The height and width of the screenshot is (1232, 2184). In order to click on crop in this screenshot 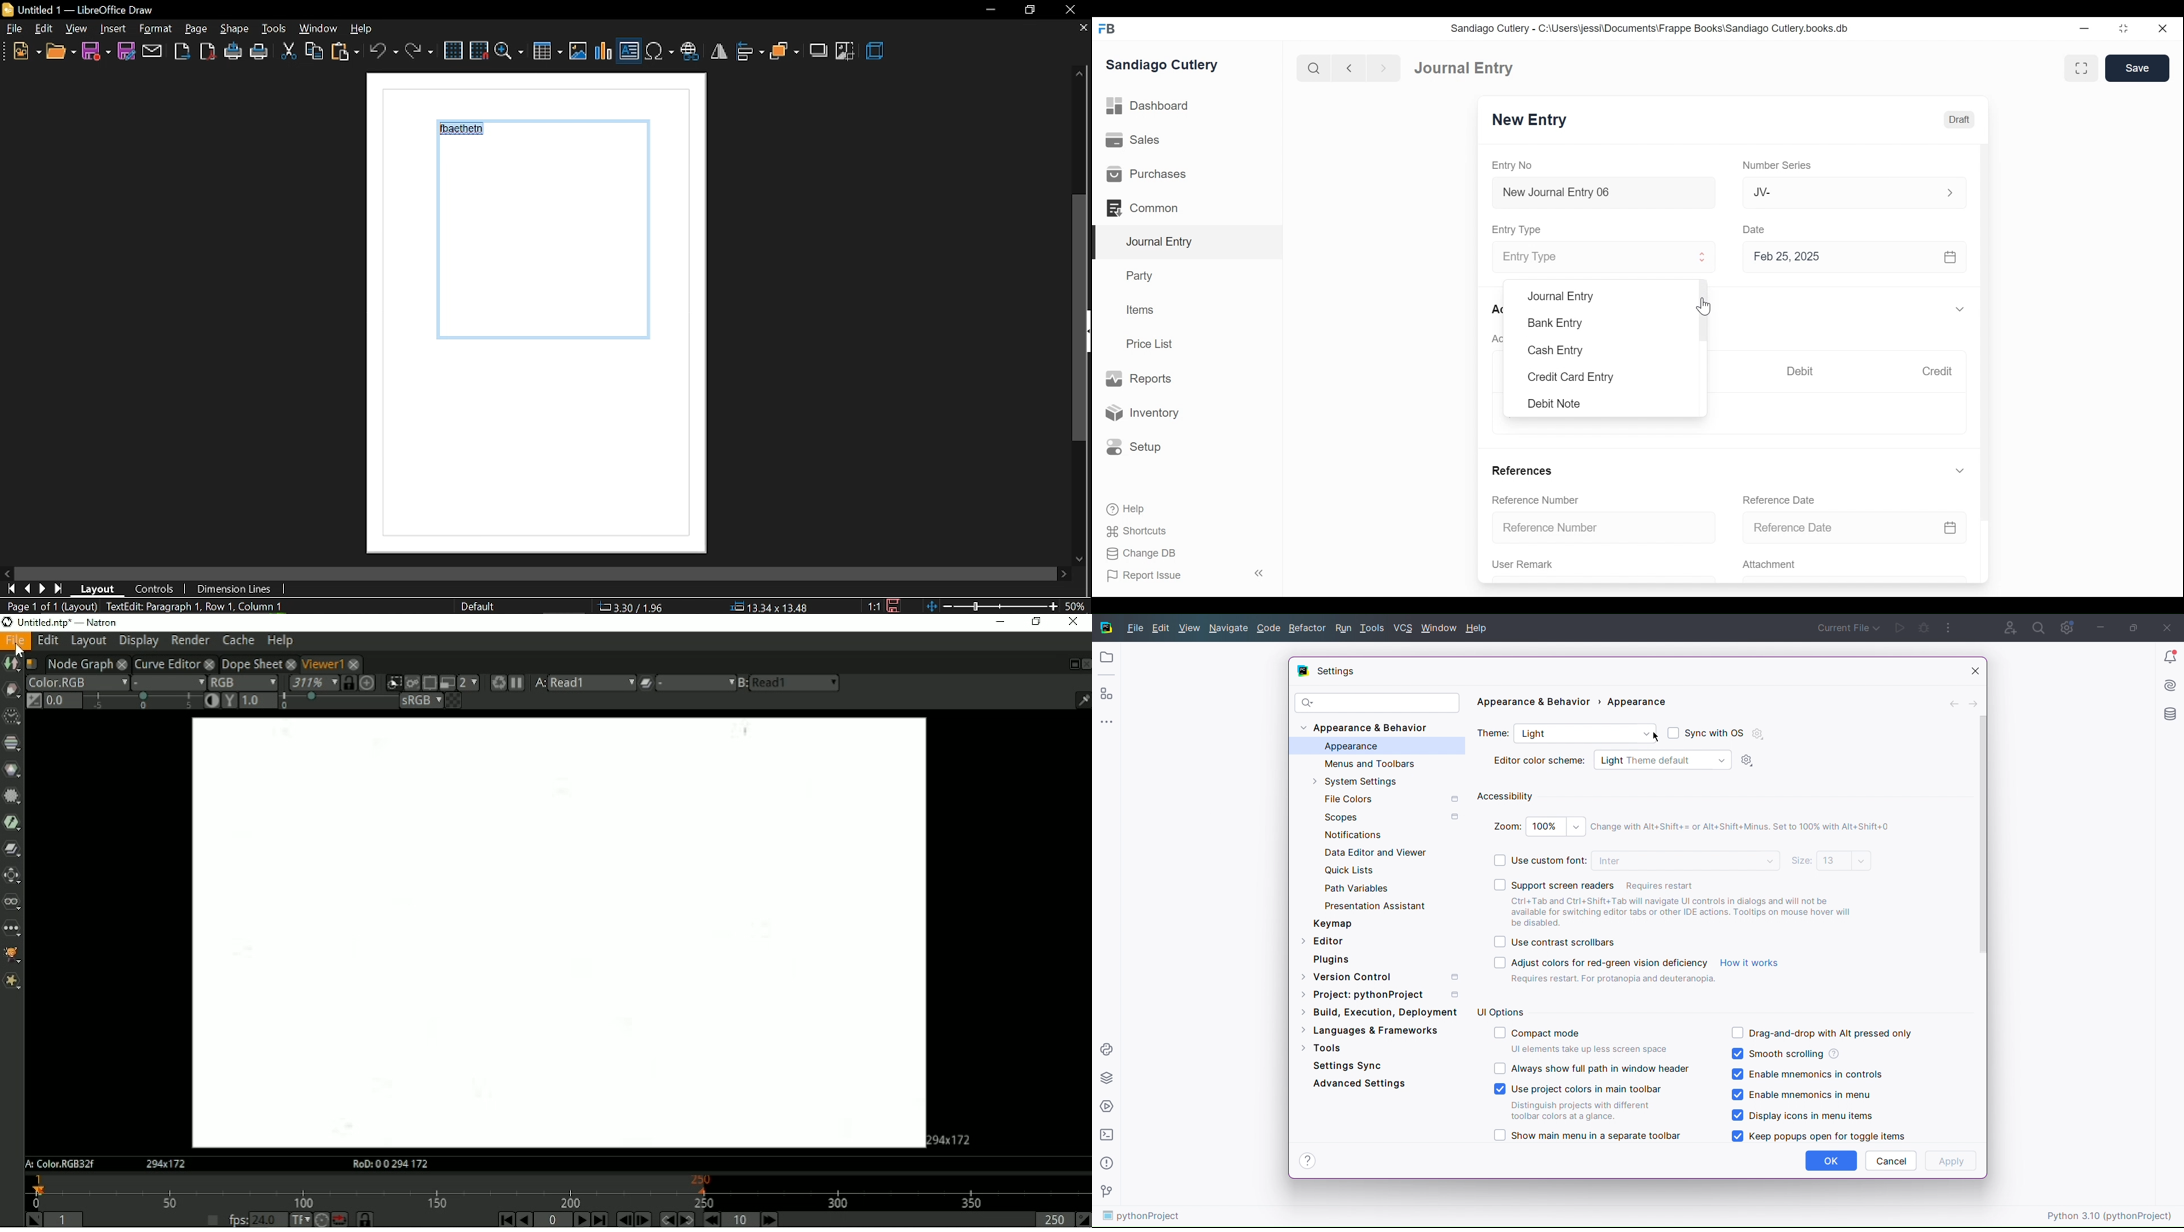, I will do `click(847, 53)`.